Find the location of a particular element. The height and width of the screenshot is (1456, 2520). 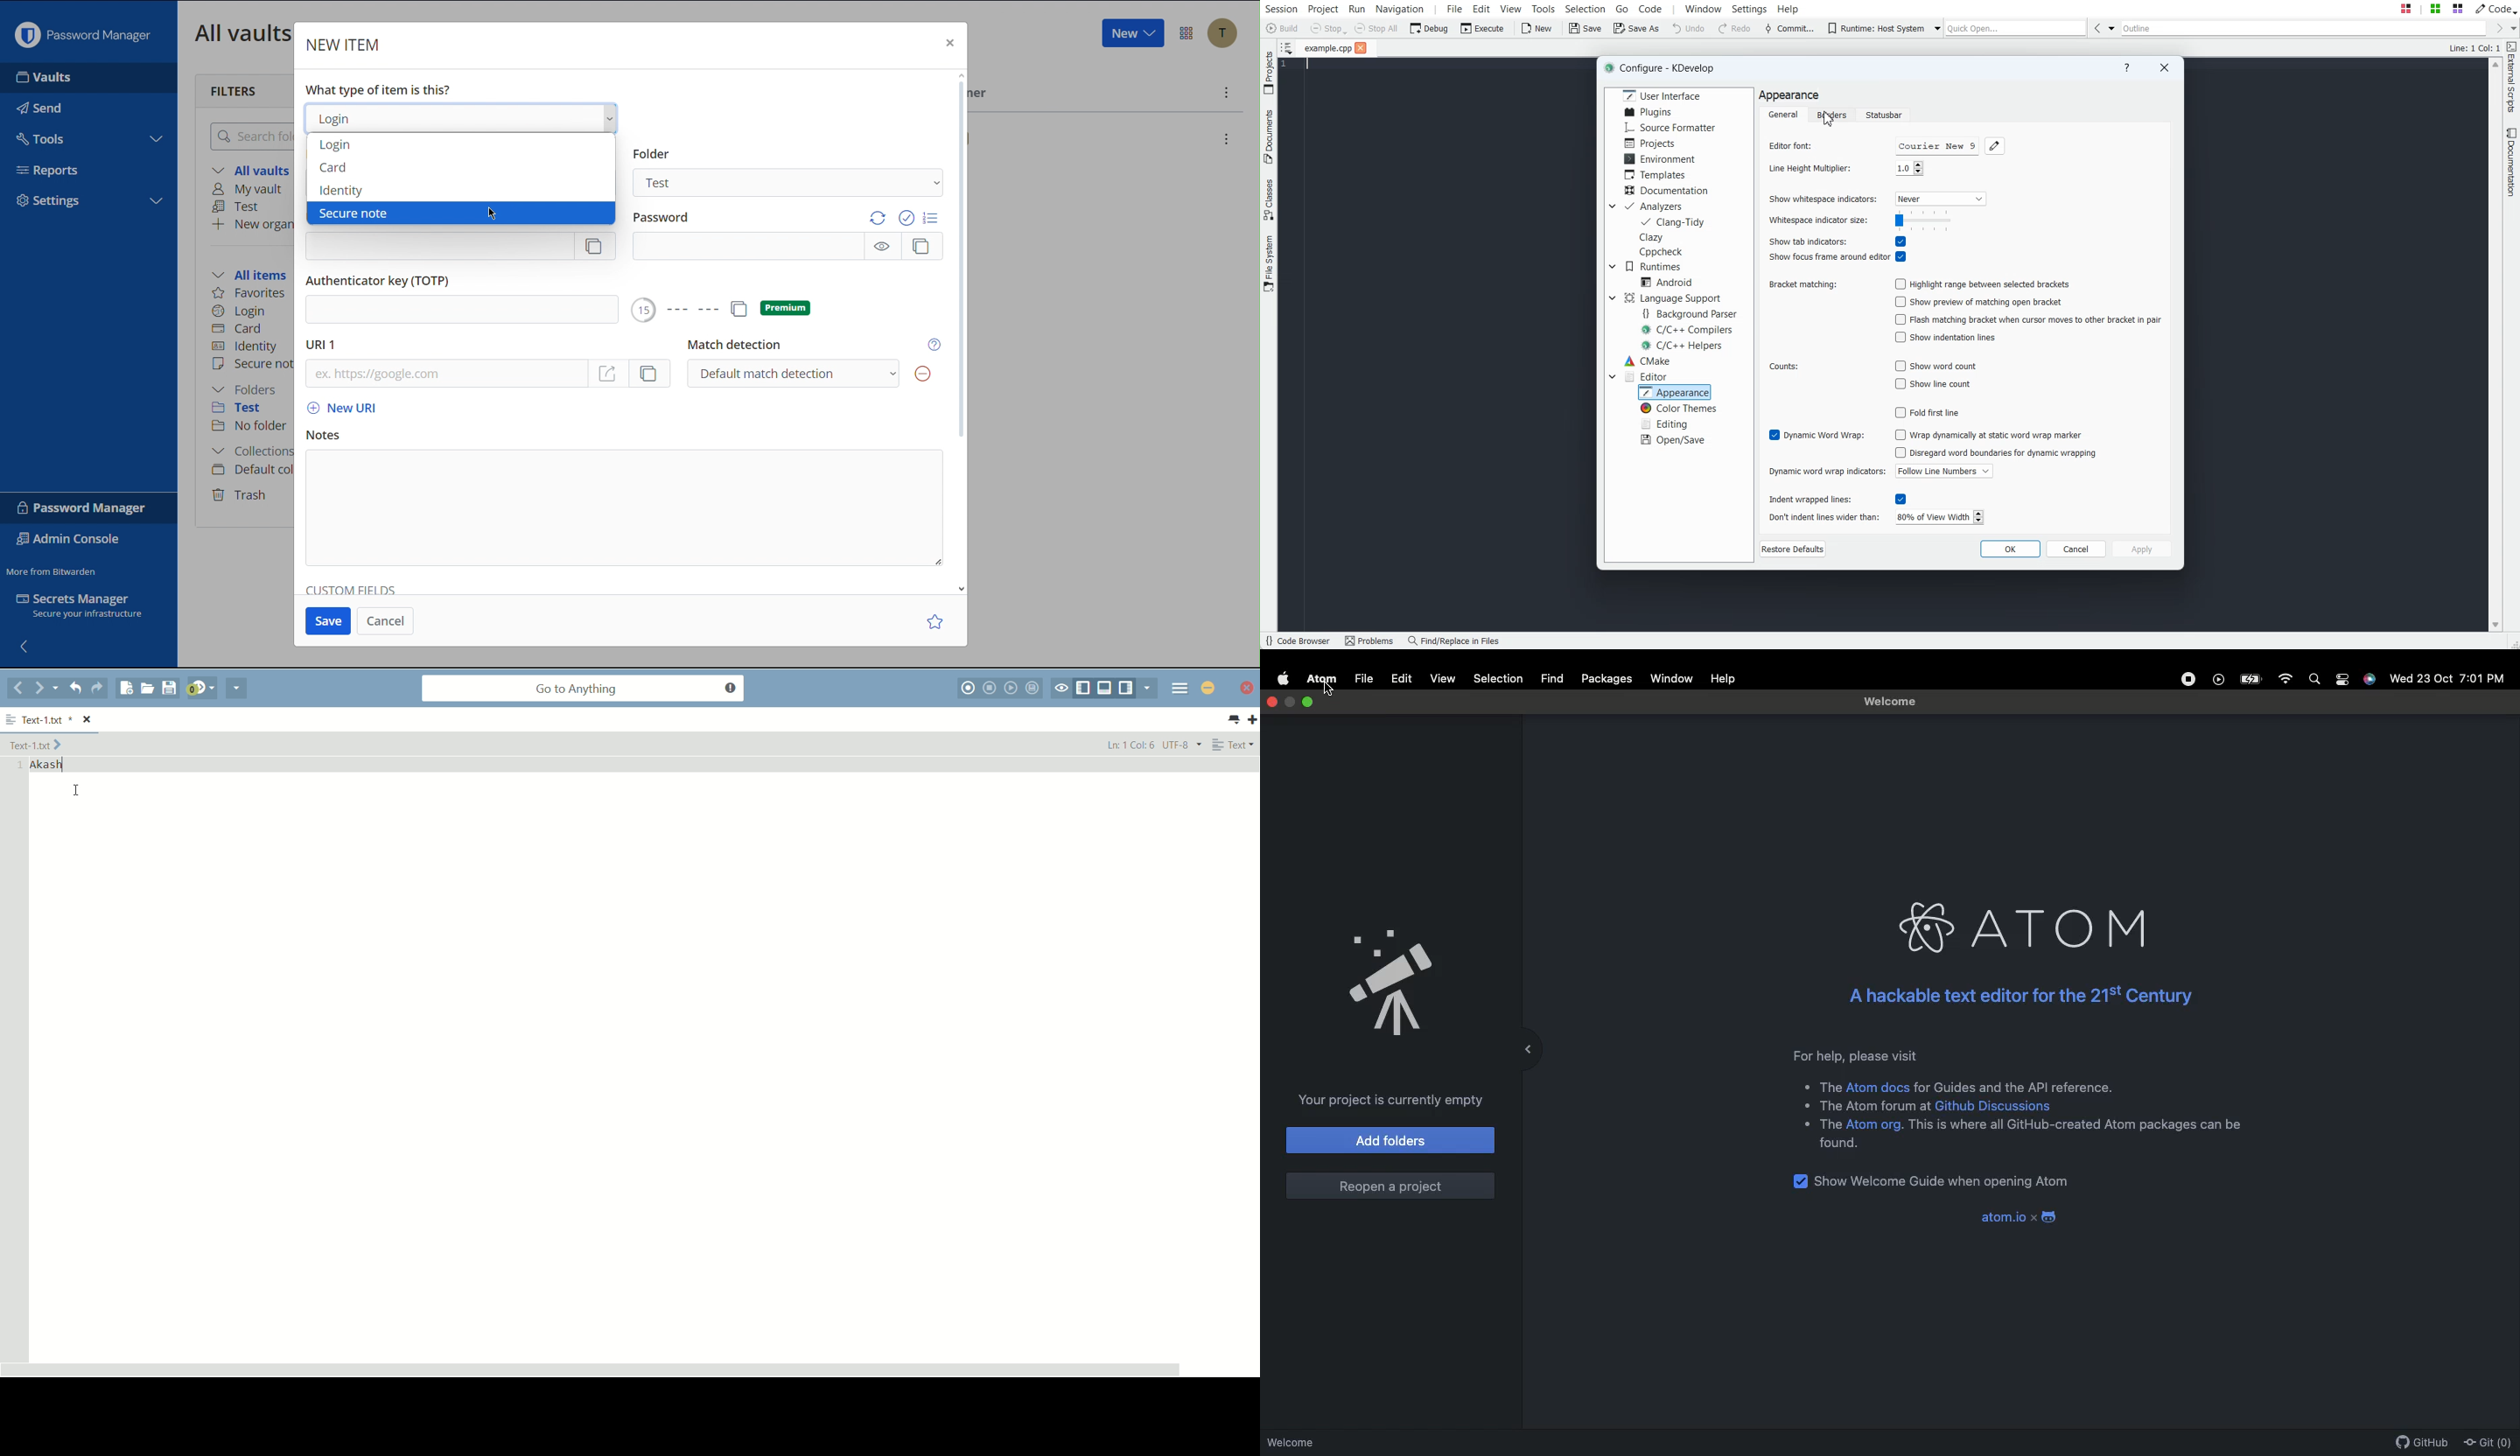

Identity is located at coordinates (246, 347).